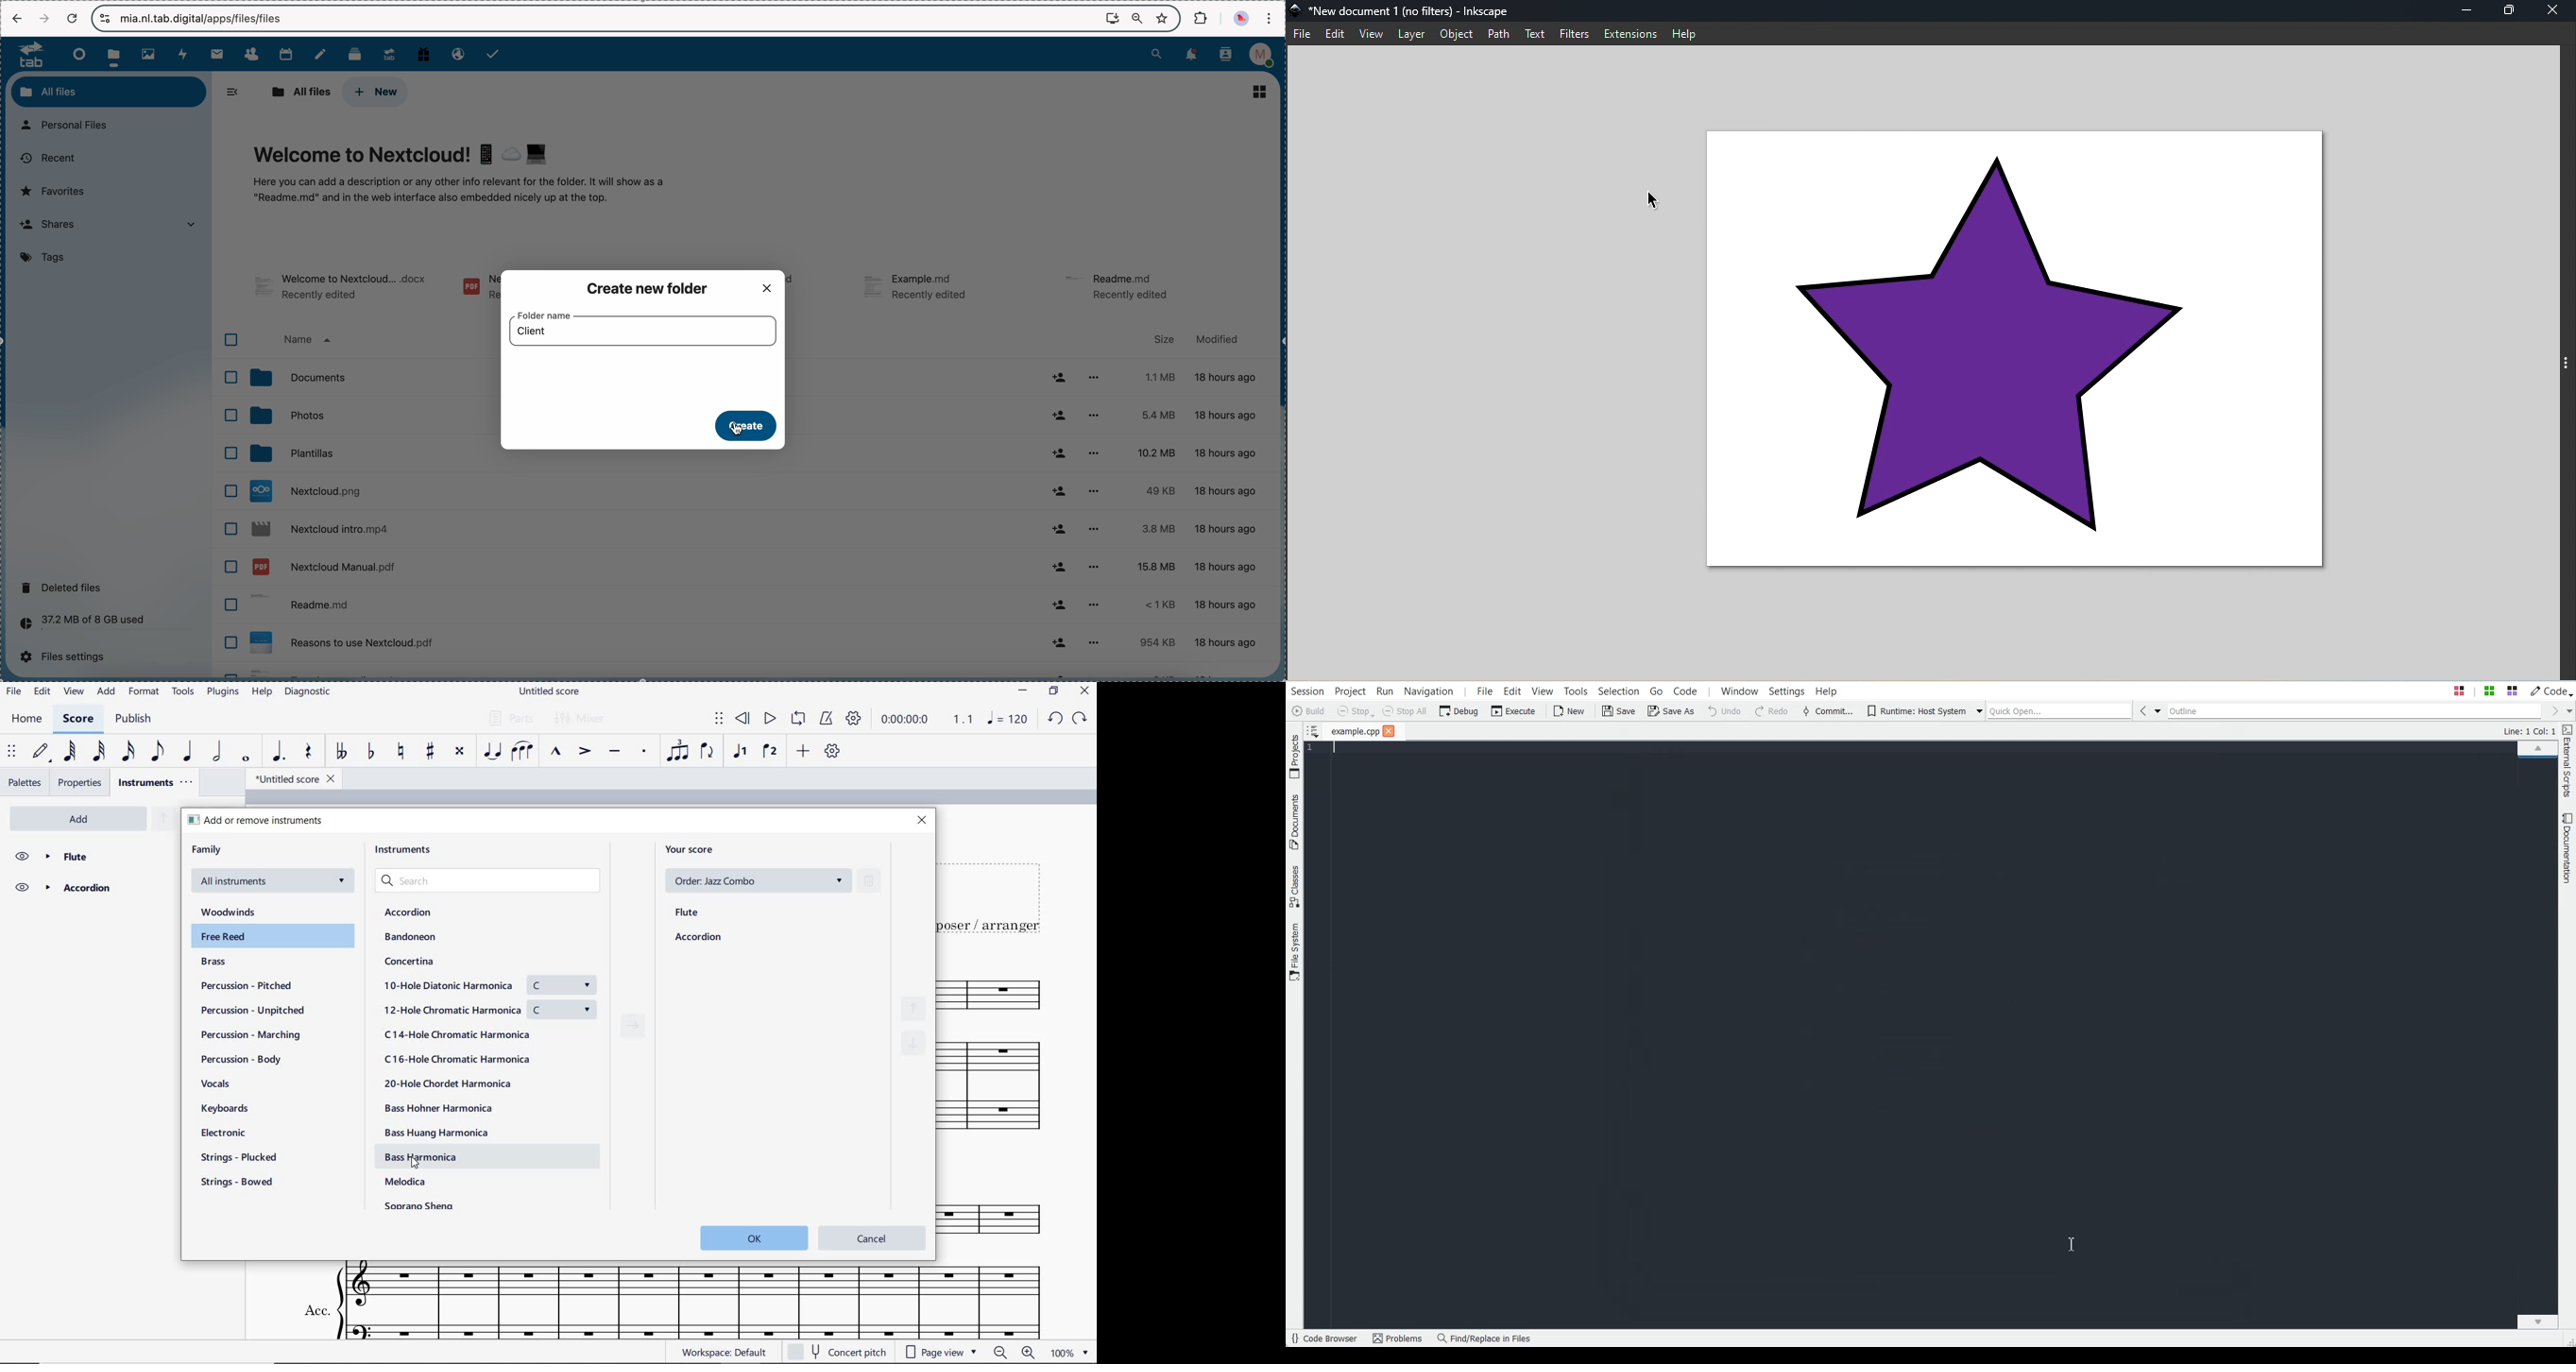 The height and width of the screenshot is (1372, 2576). Describe the element at coordinates (227, 499) in the screenshot. I see `checkbox list` at that location.